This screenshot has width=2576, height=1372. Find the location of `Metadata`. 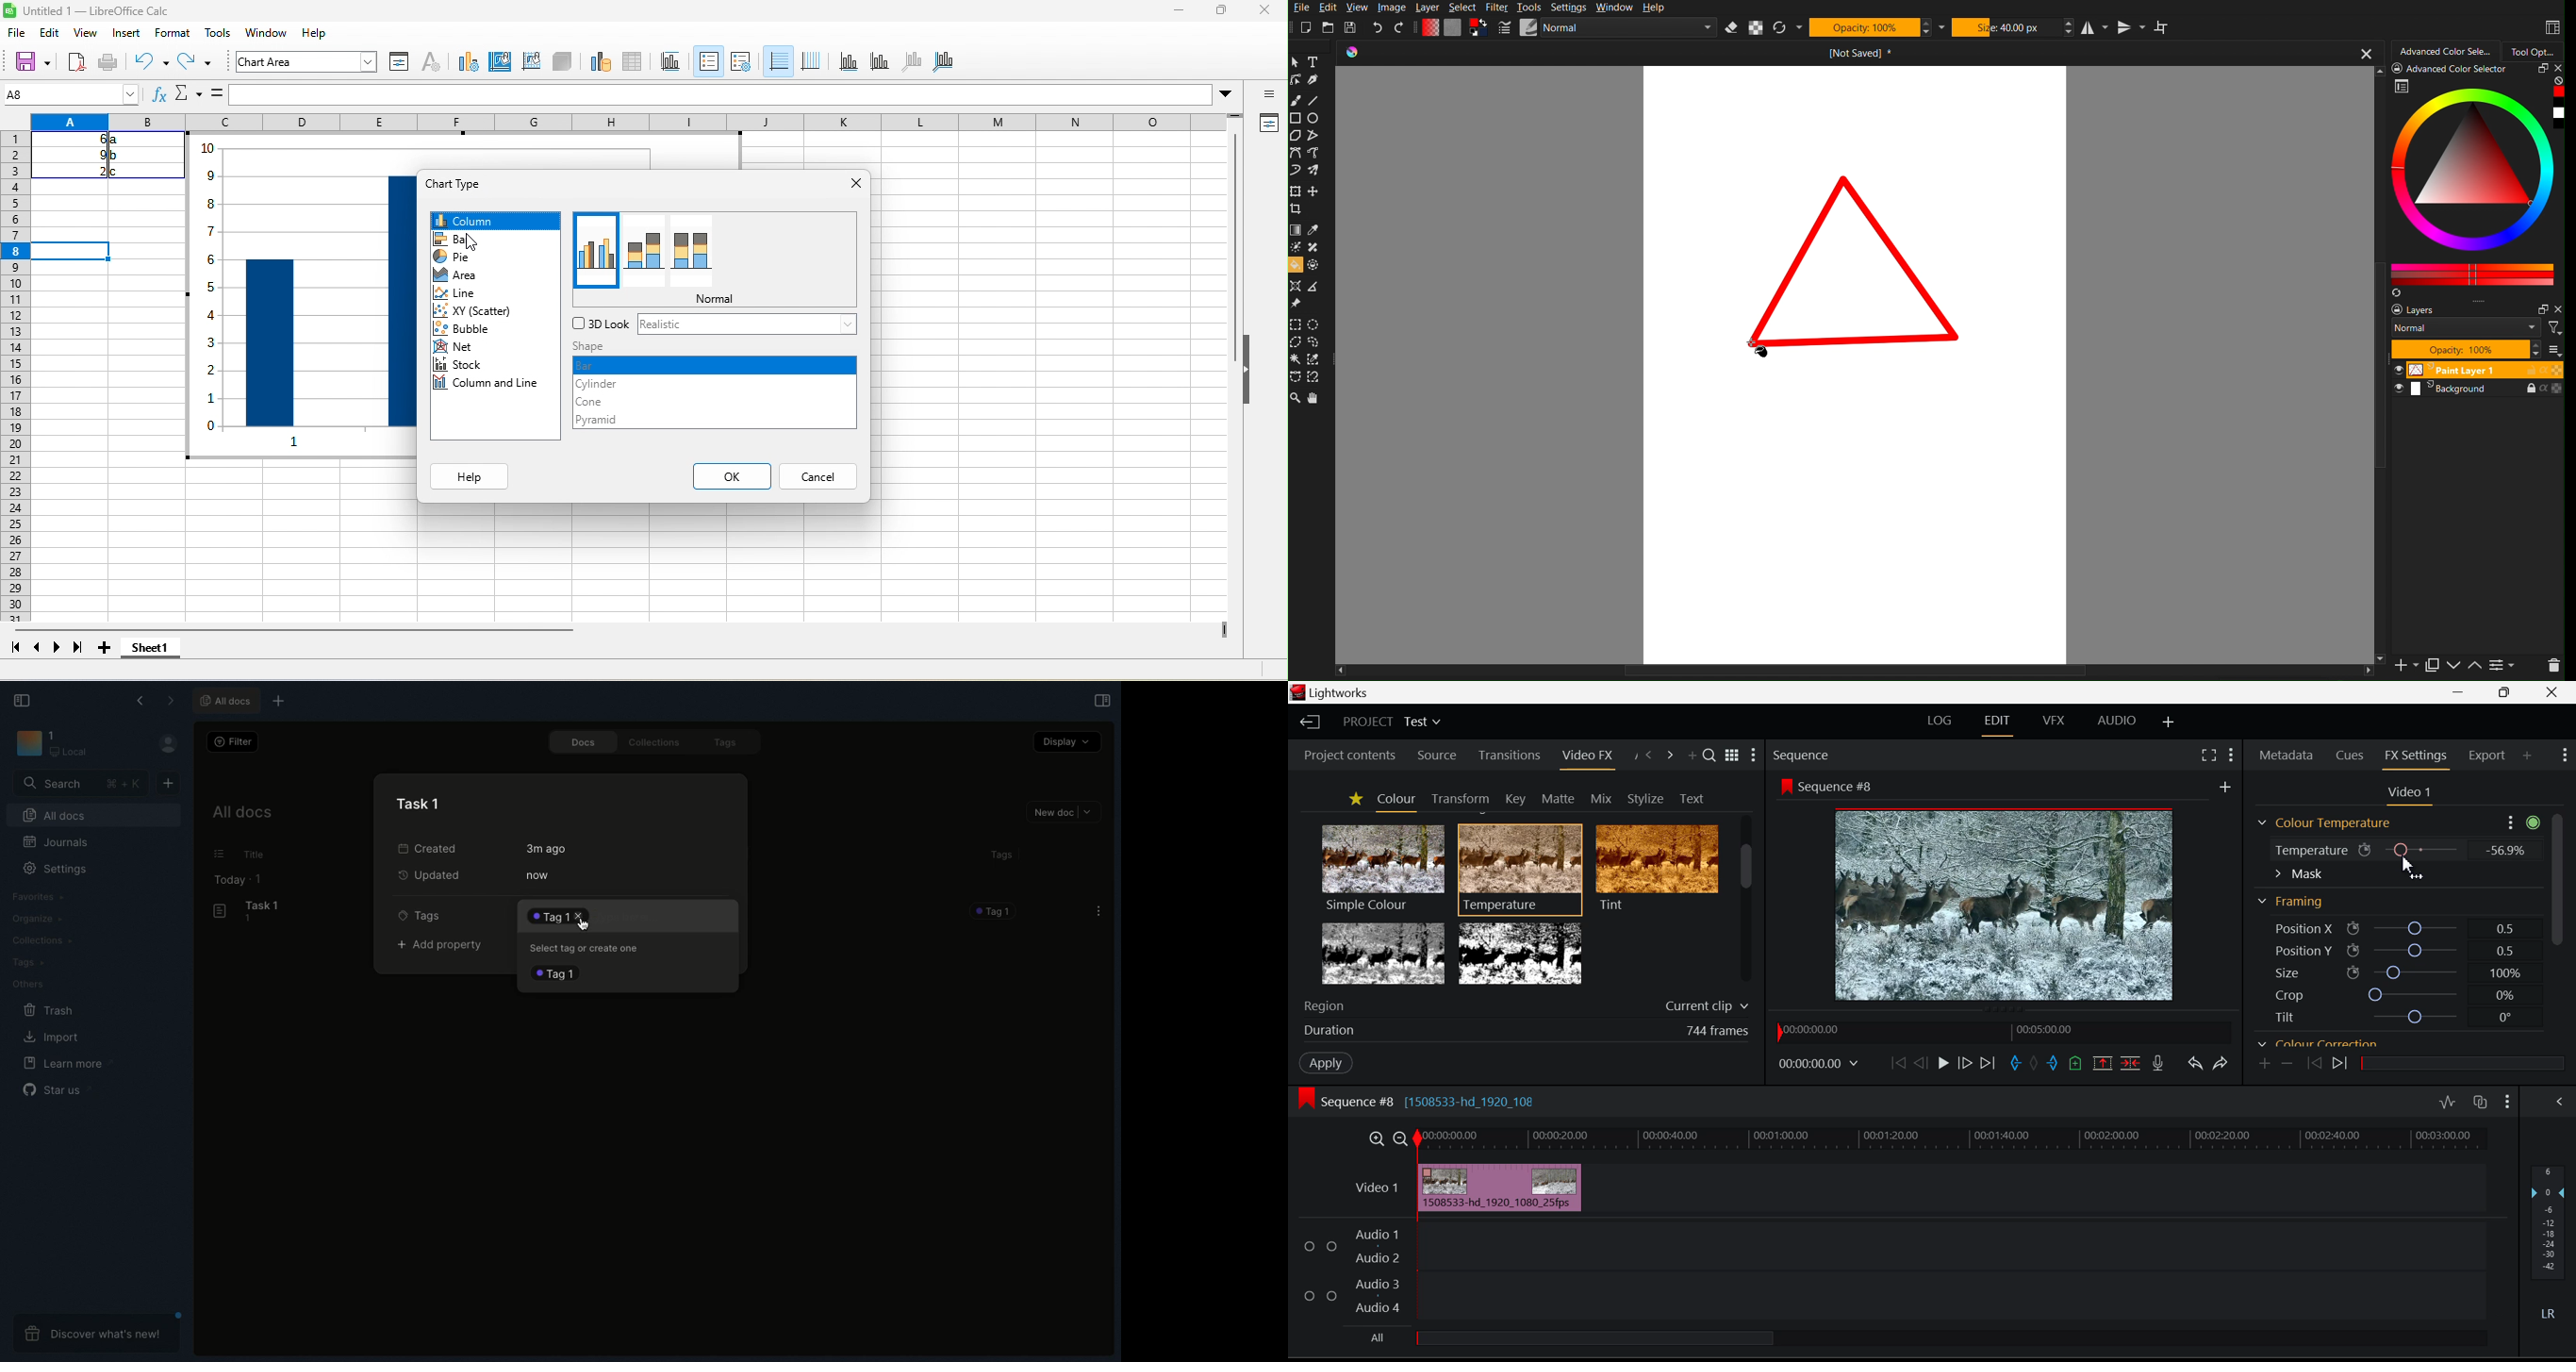

Metadata is located at coordinates (2285, 755).